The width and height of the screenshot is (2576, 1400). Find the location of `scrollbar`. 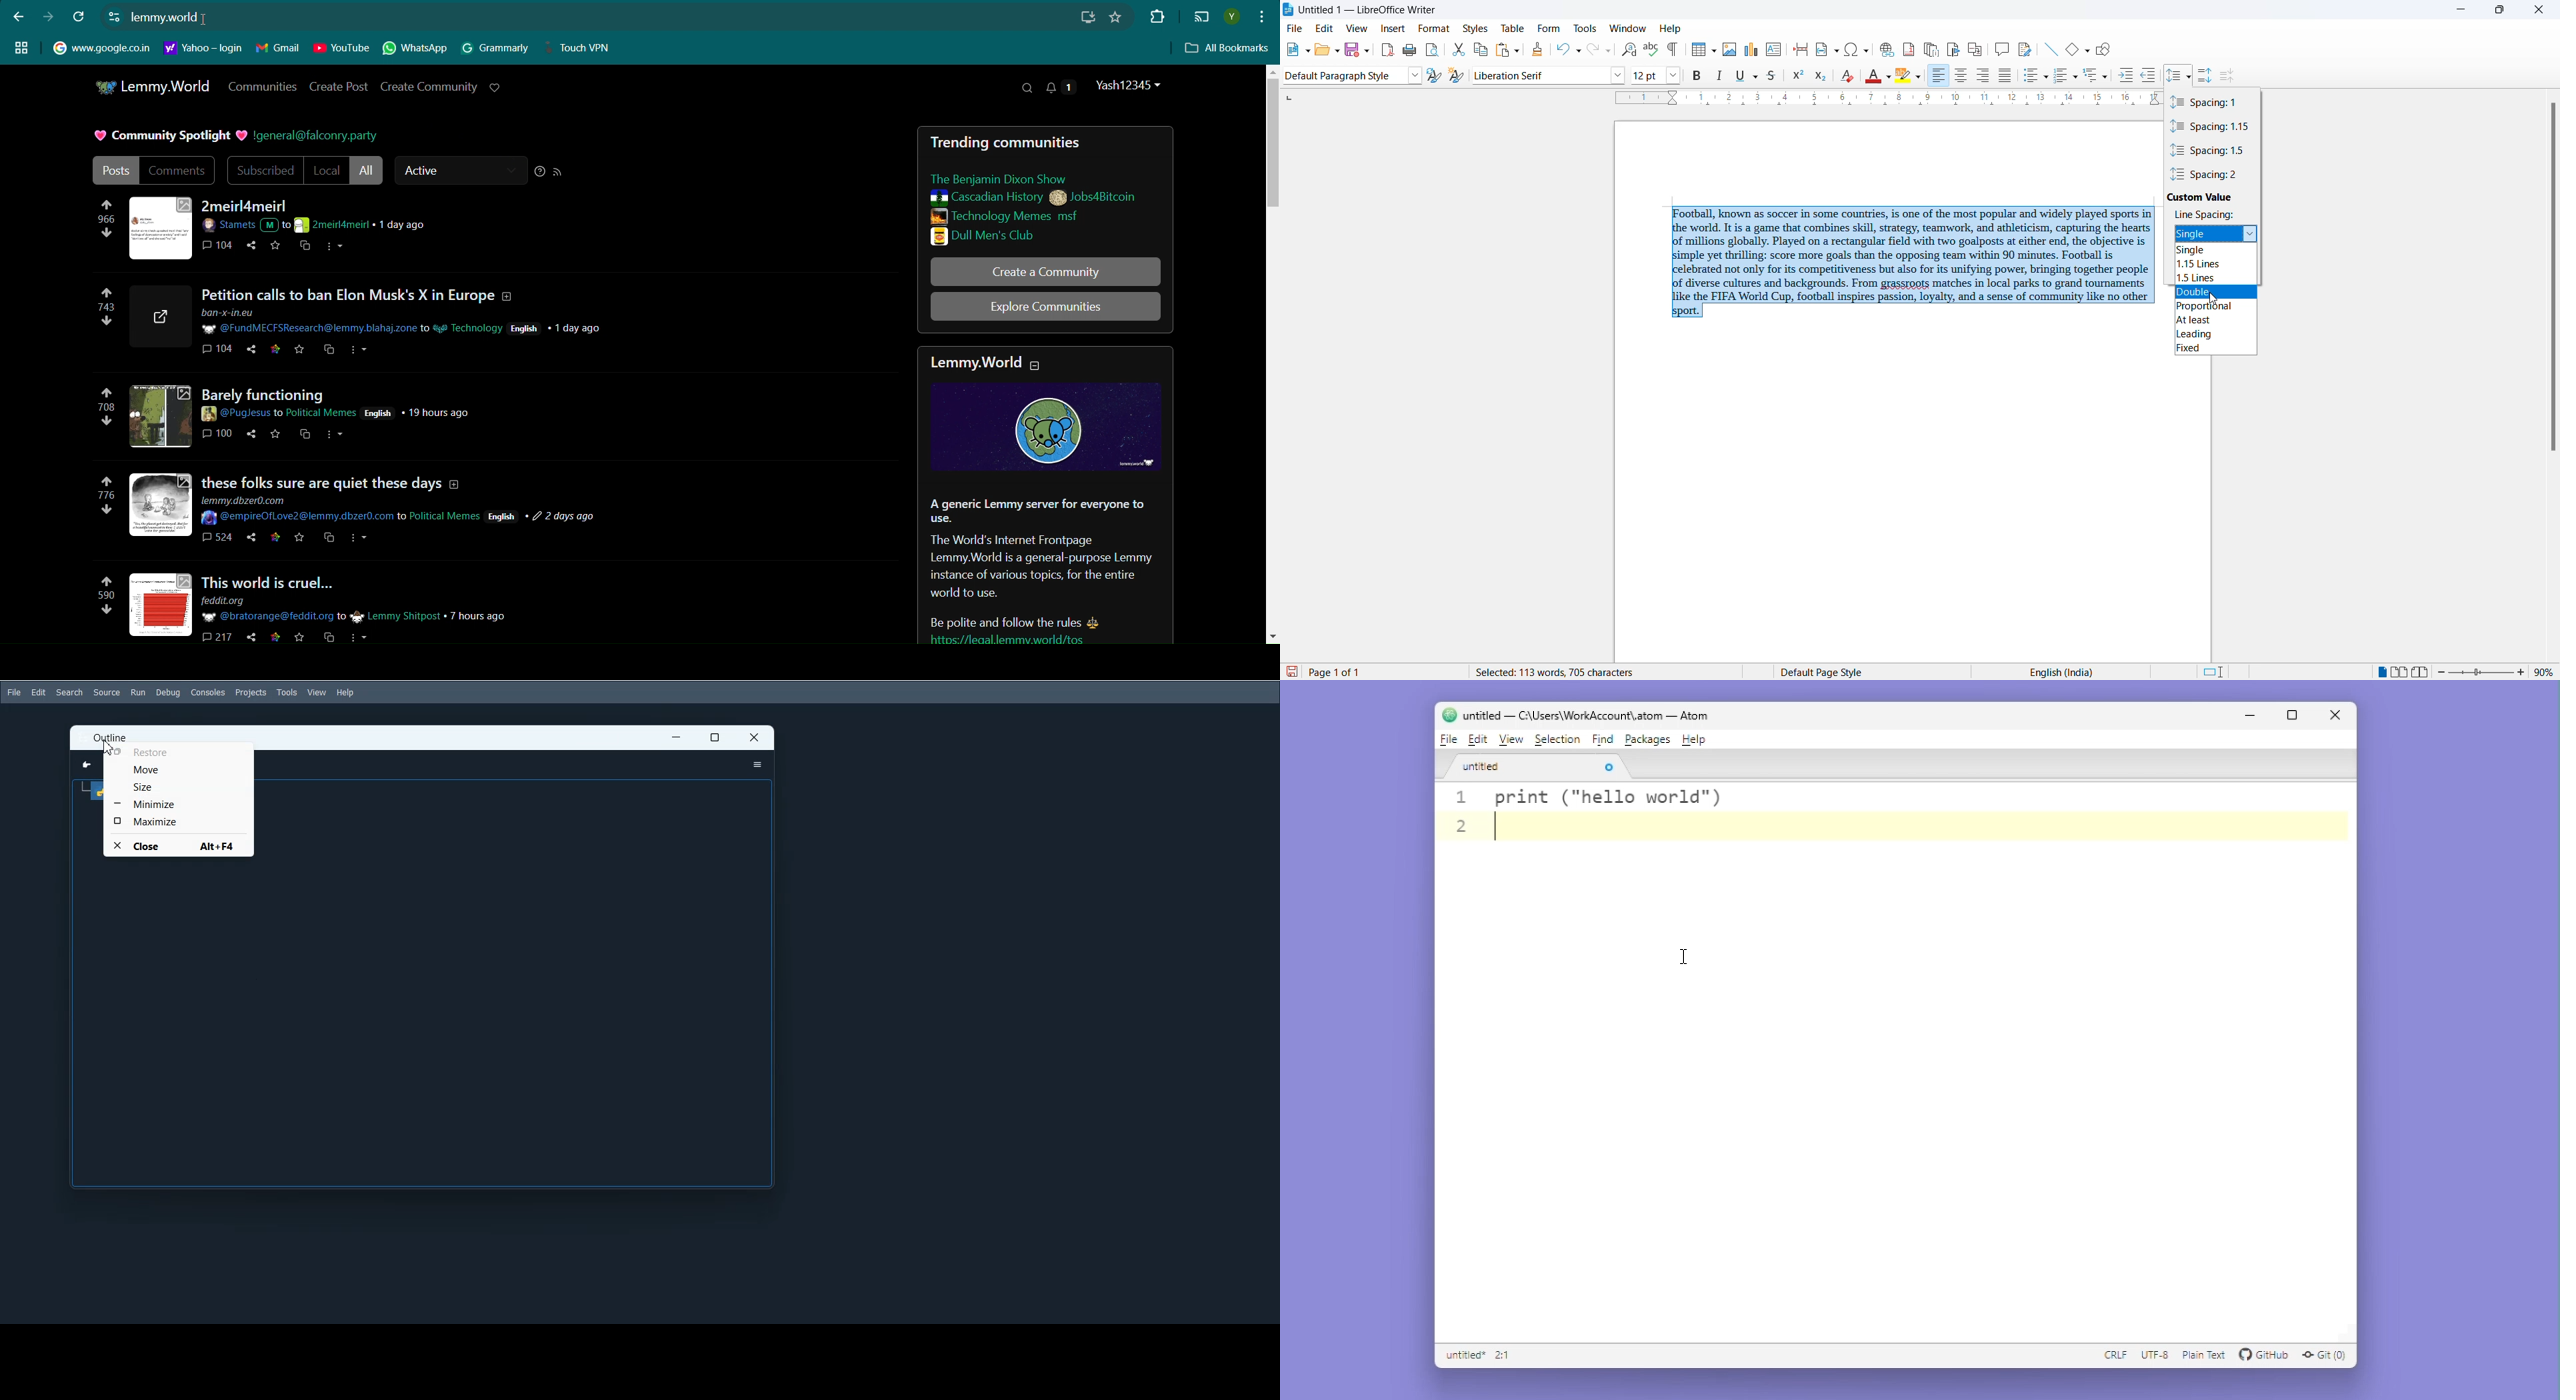

scrollbar is located at coordinates (2552, 280).